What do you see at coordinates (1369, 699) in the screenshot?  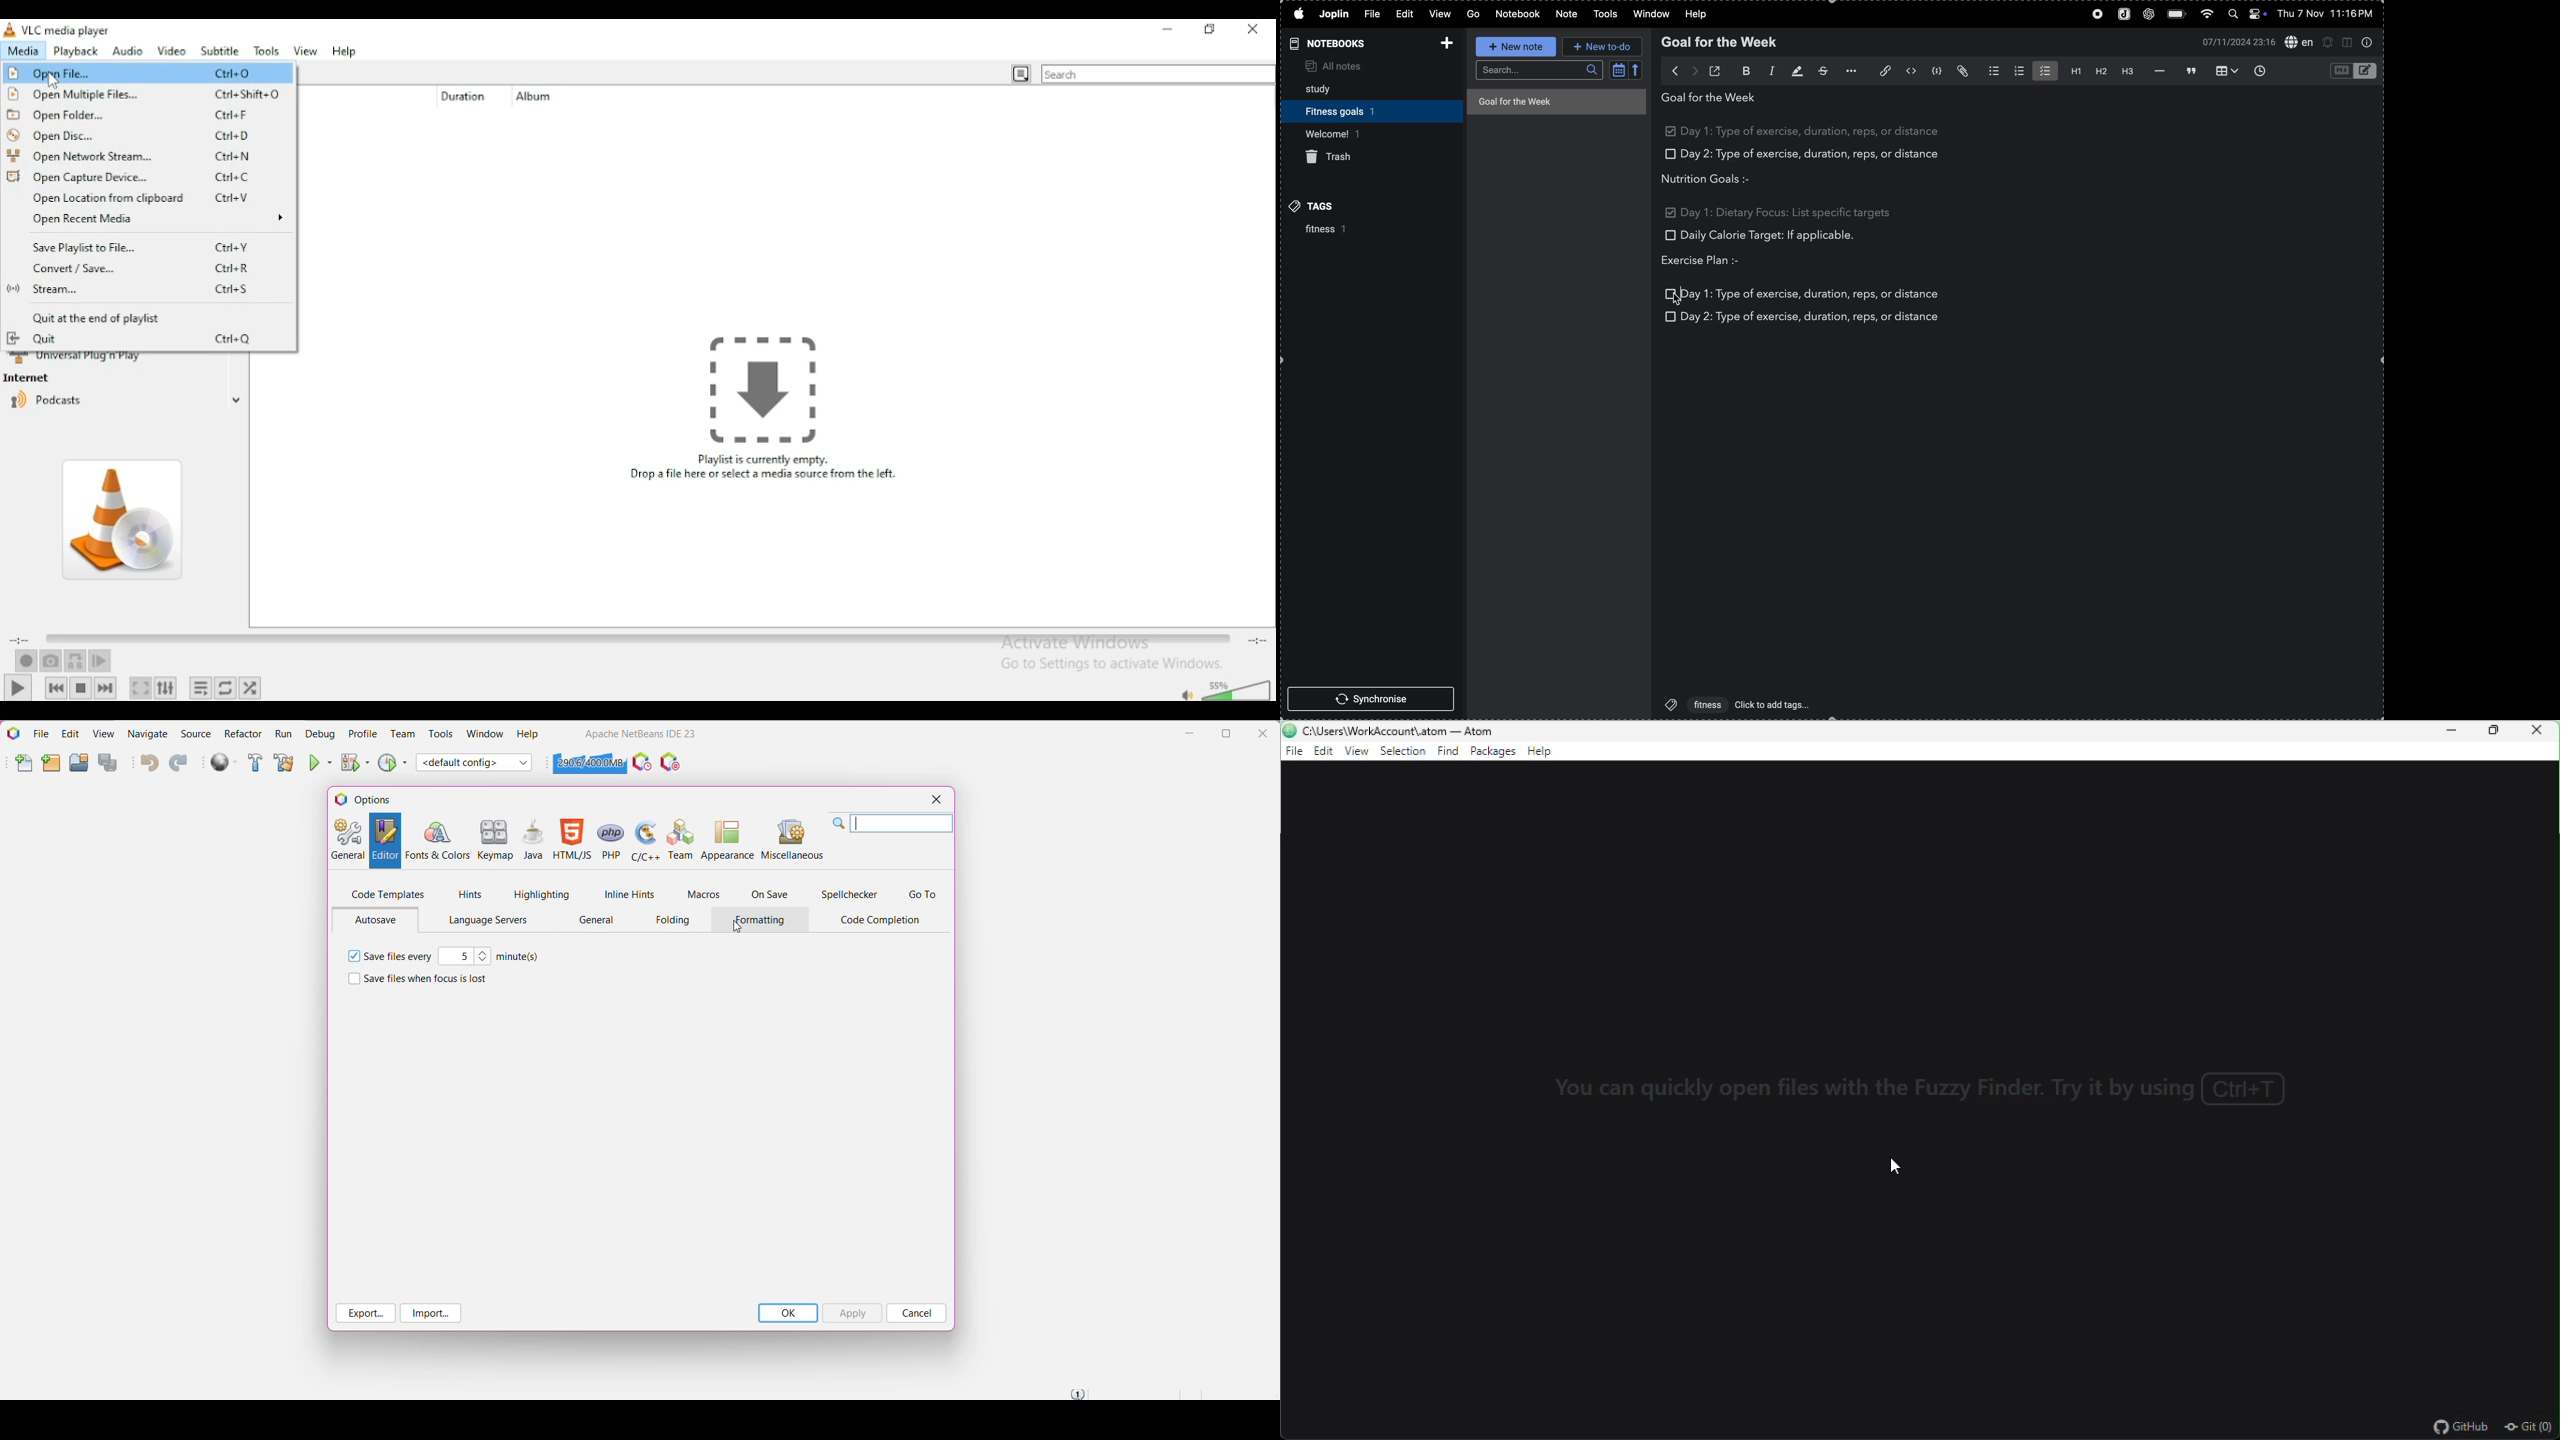 I see `synchronise` at bounding box center [1369, 699].